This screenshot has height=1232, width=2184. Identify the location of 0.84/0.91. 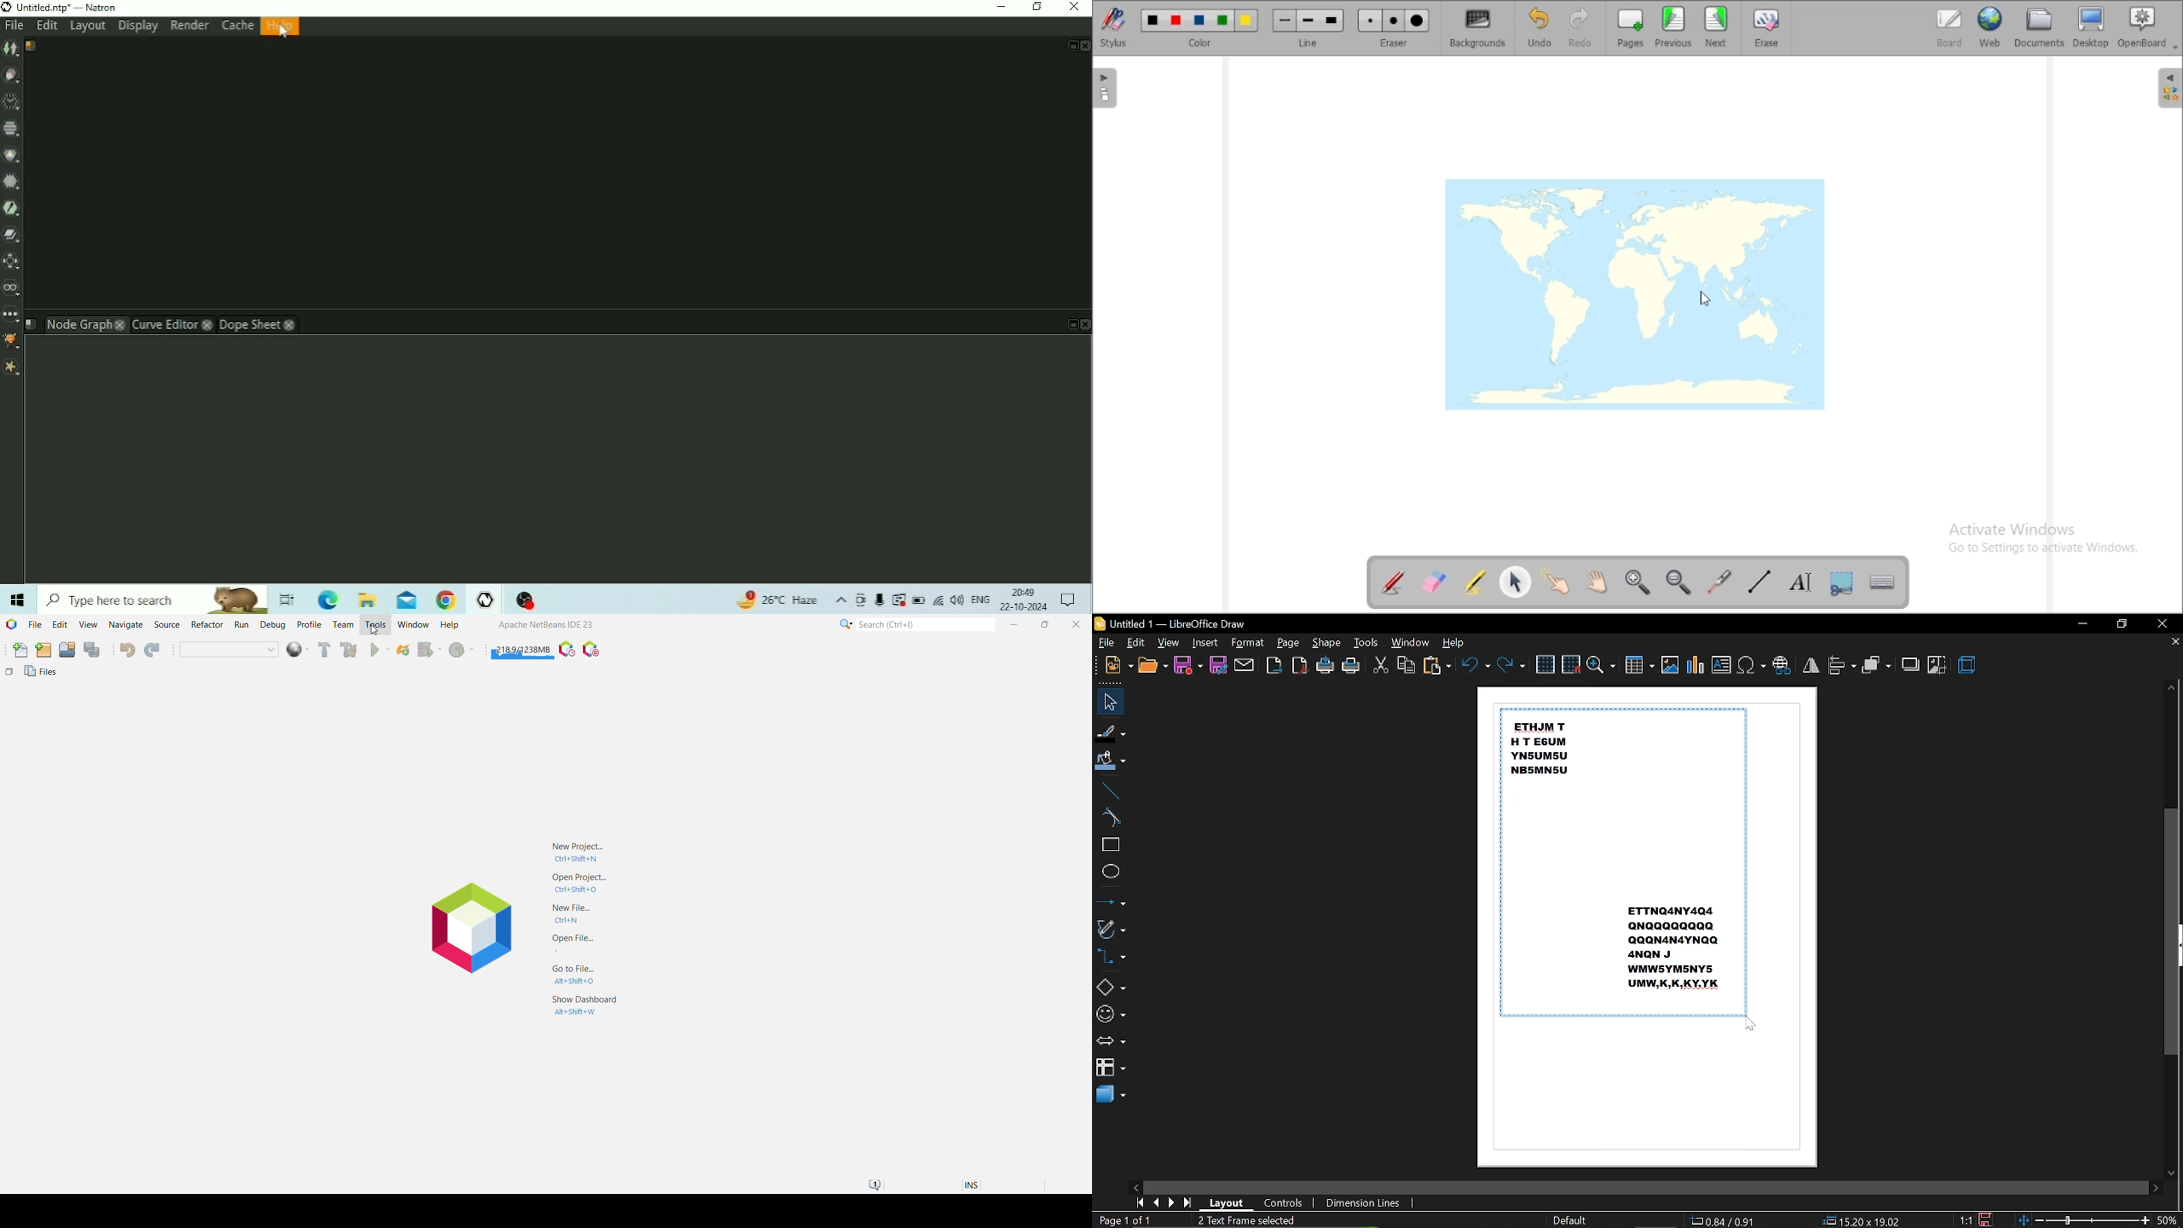
(1725, 1220).